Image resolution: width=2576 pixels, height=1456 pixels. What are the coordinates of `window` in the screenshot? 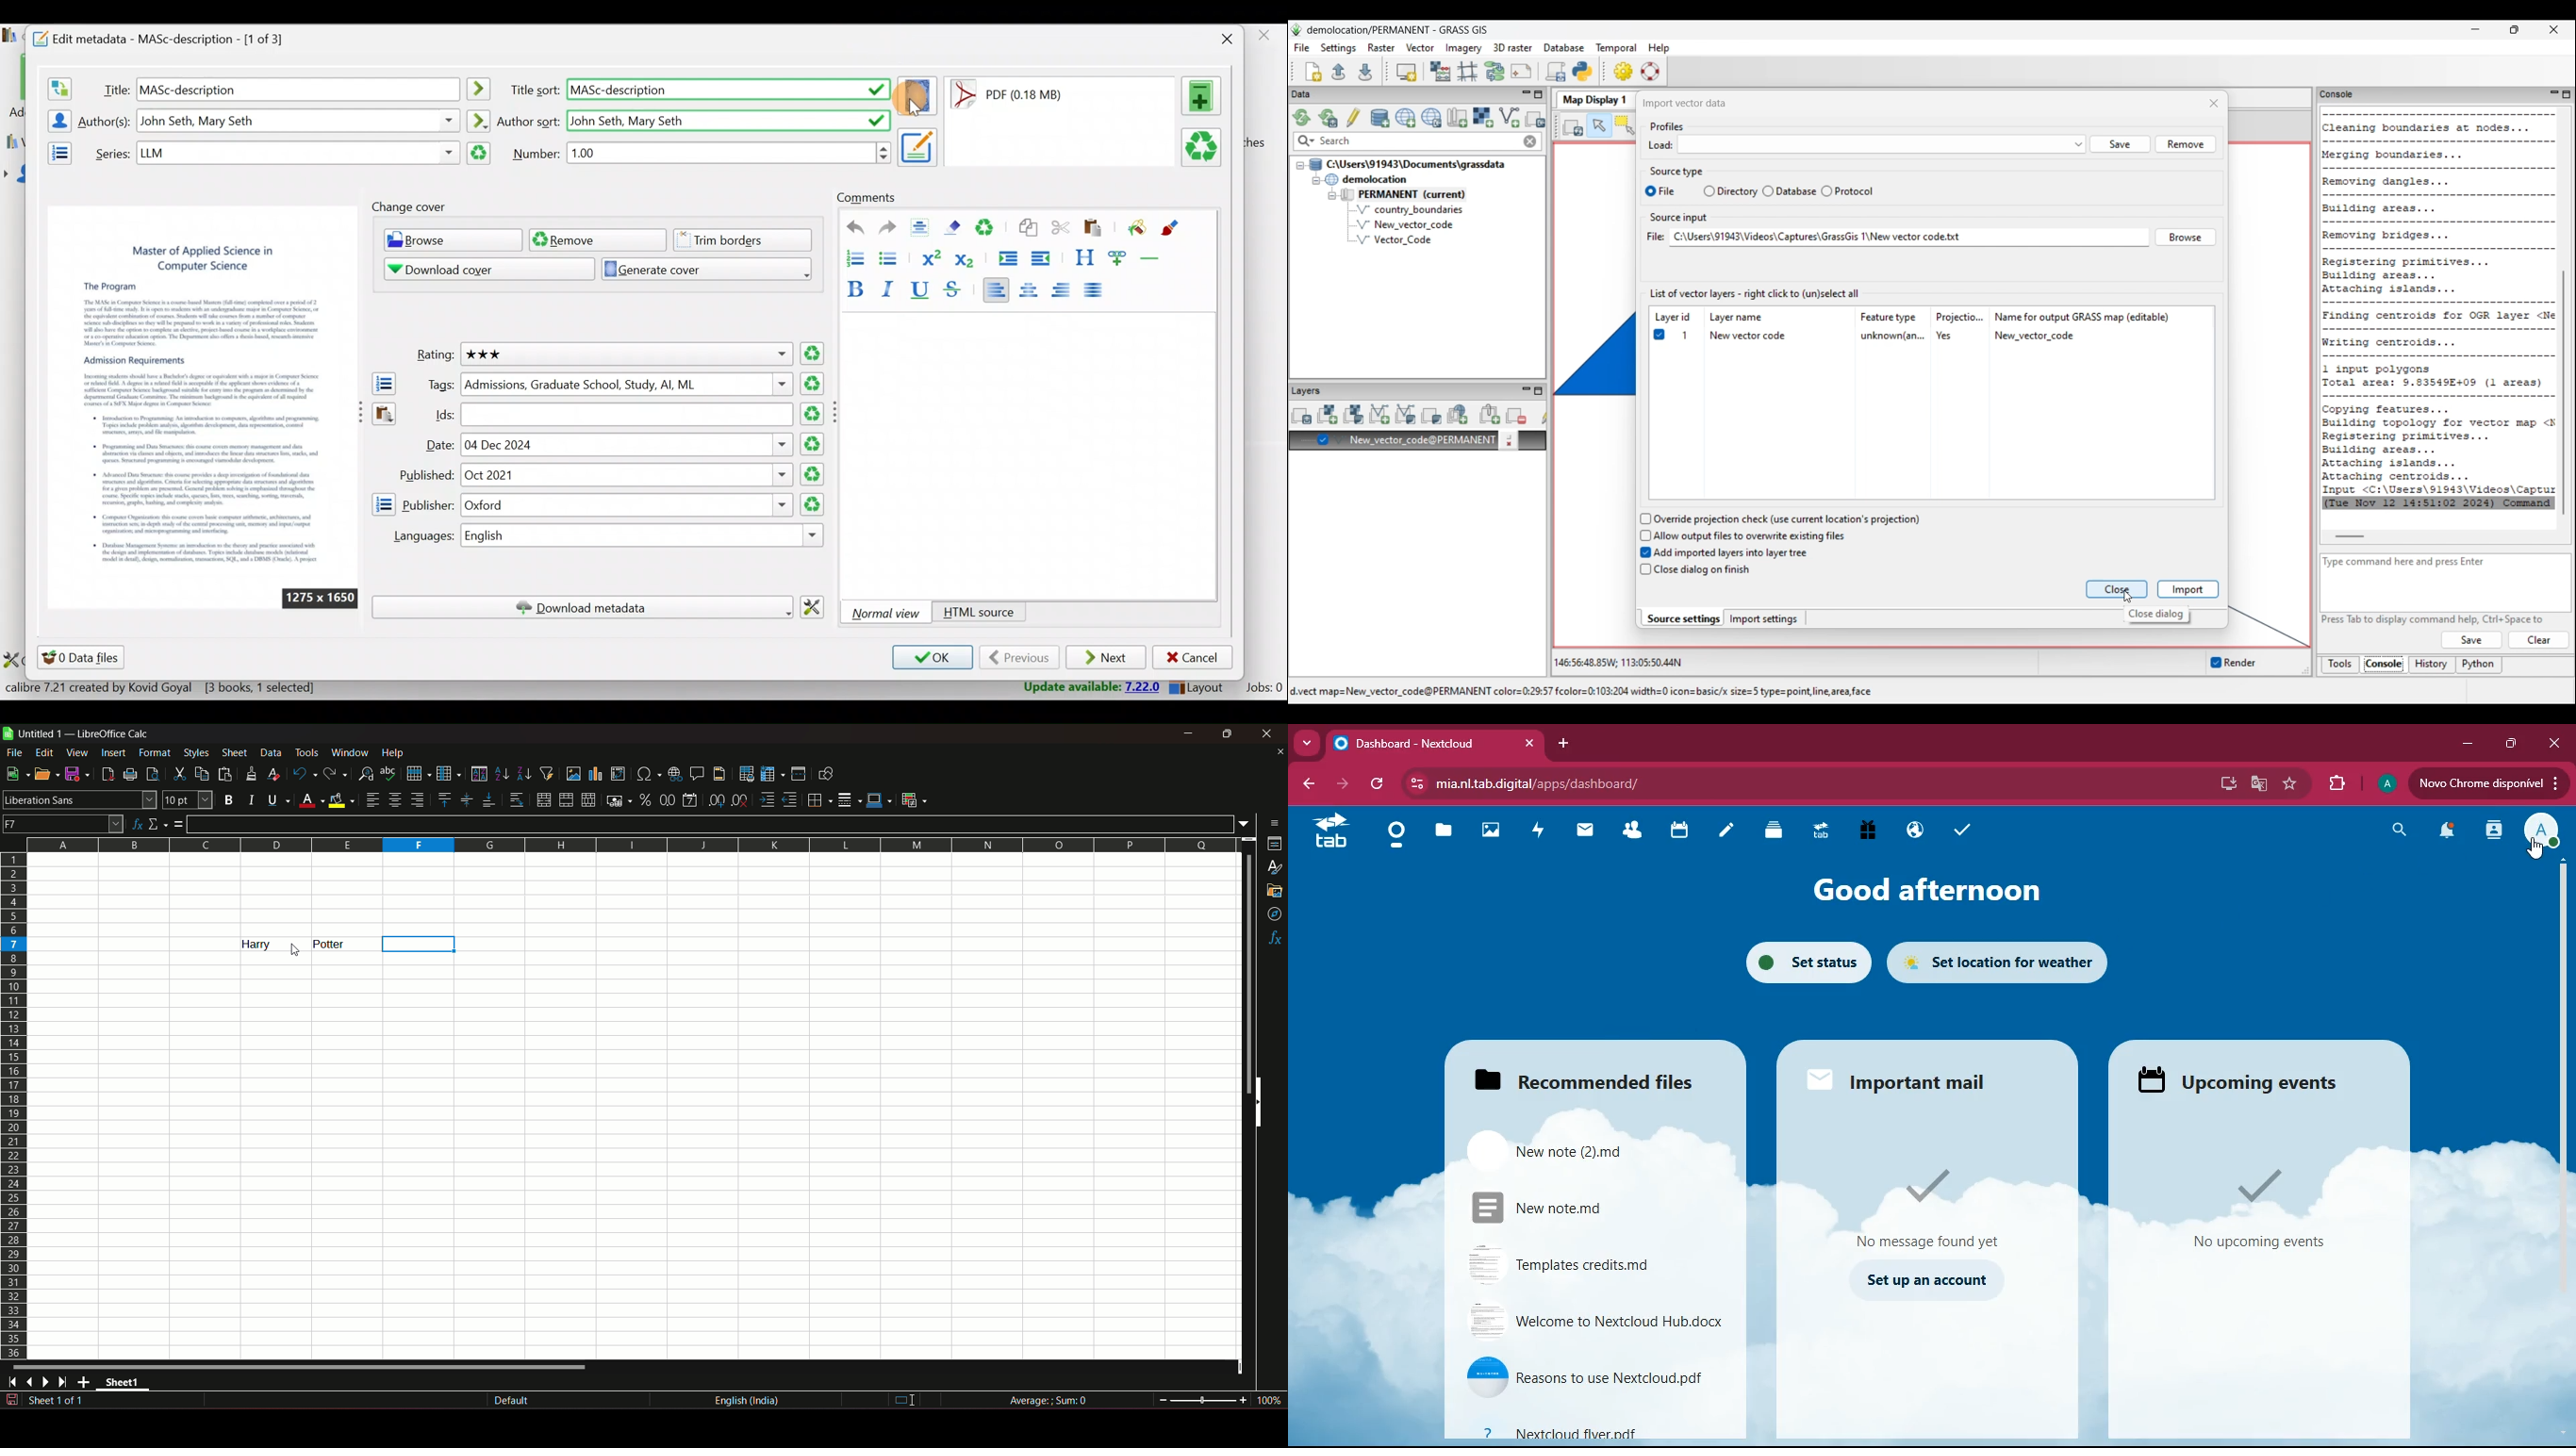 It's located at (352, 753).